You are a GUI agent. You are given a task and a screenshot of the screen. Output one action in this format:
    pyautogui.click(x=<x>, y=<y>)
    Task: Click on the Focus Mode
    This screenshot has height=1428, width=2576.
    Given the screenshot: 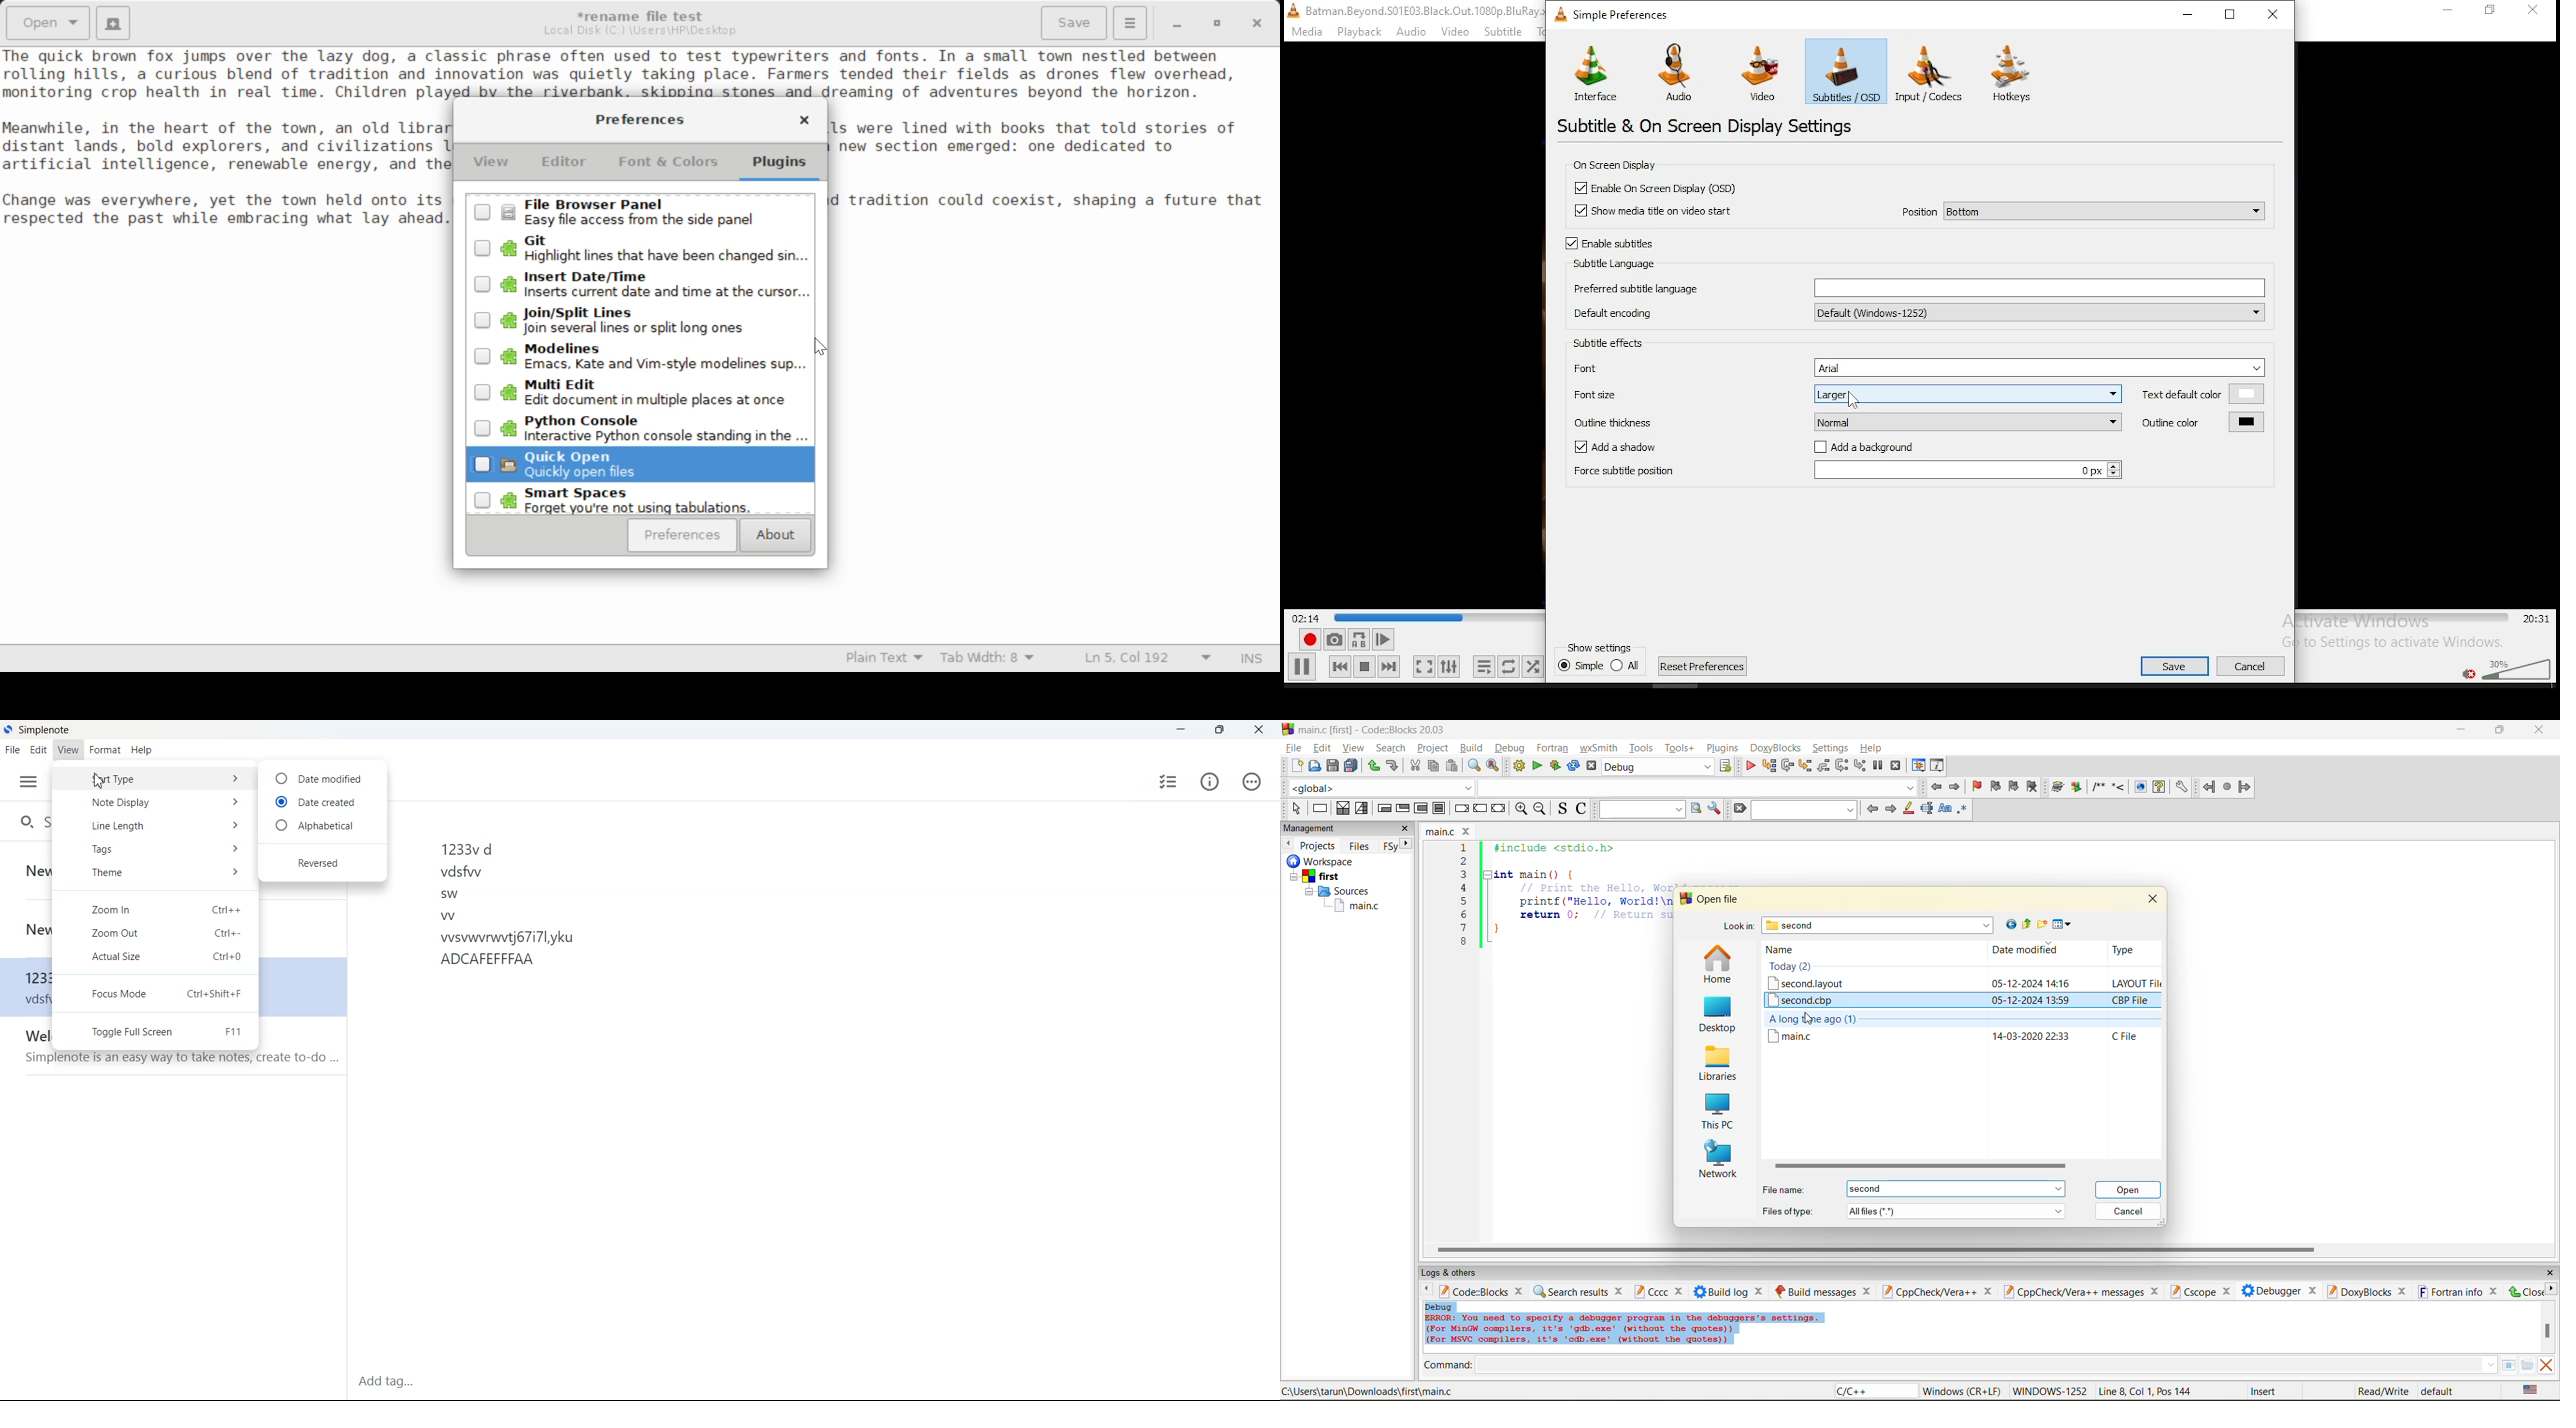 What is the action you would take?
    pyautogui.click(x=156, y=993)
    